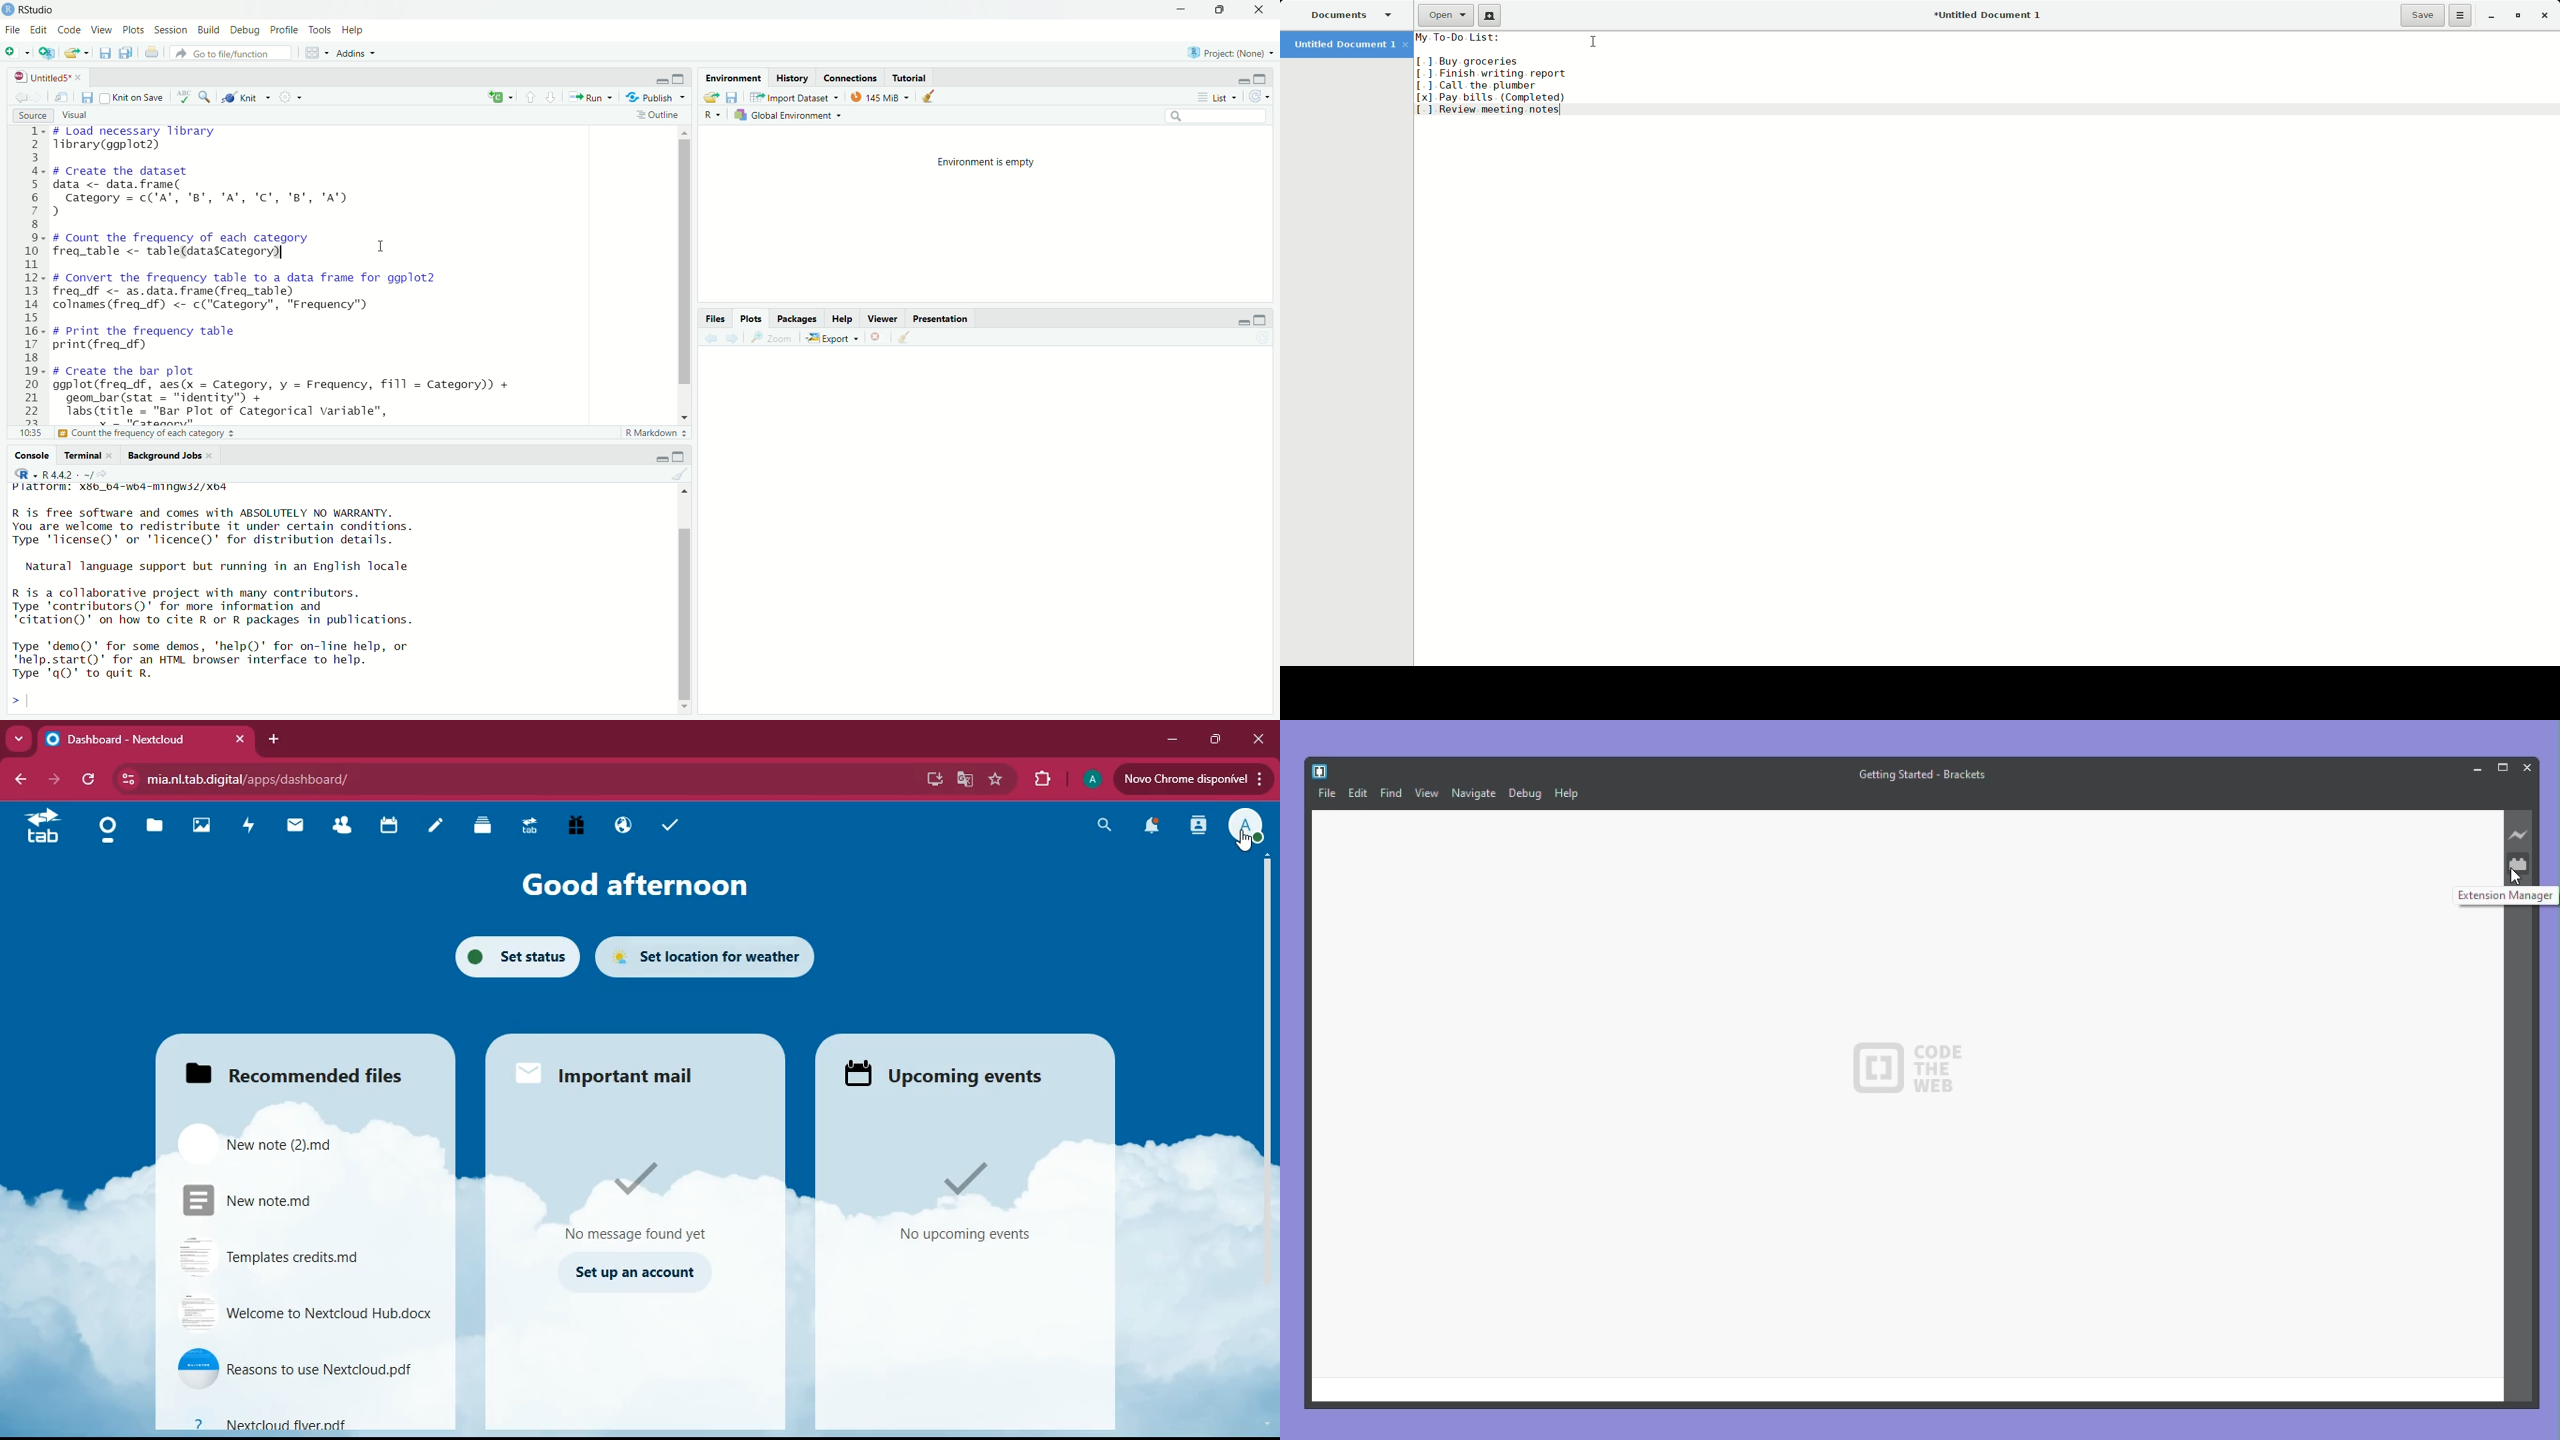  What do you see at coordinates (657, 97) in the screenshot?
I see `Publish` at bounding box center [657, 97].